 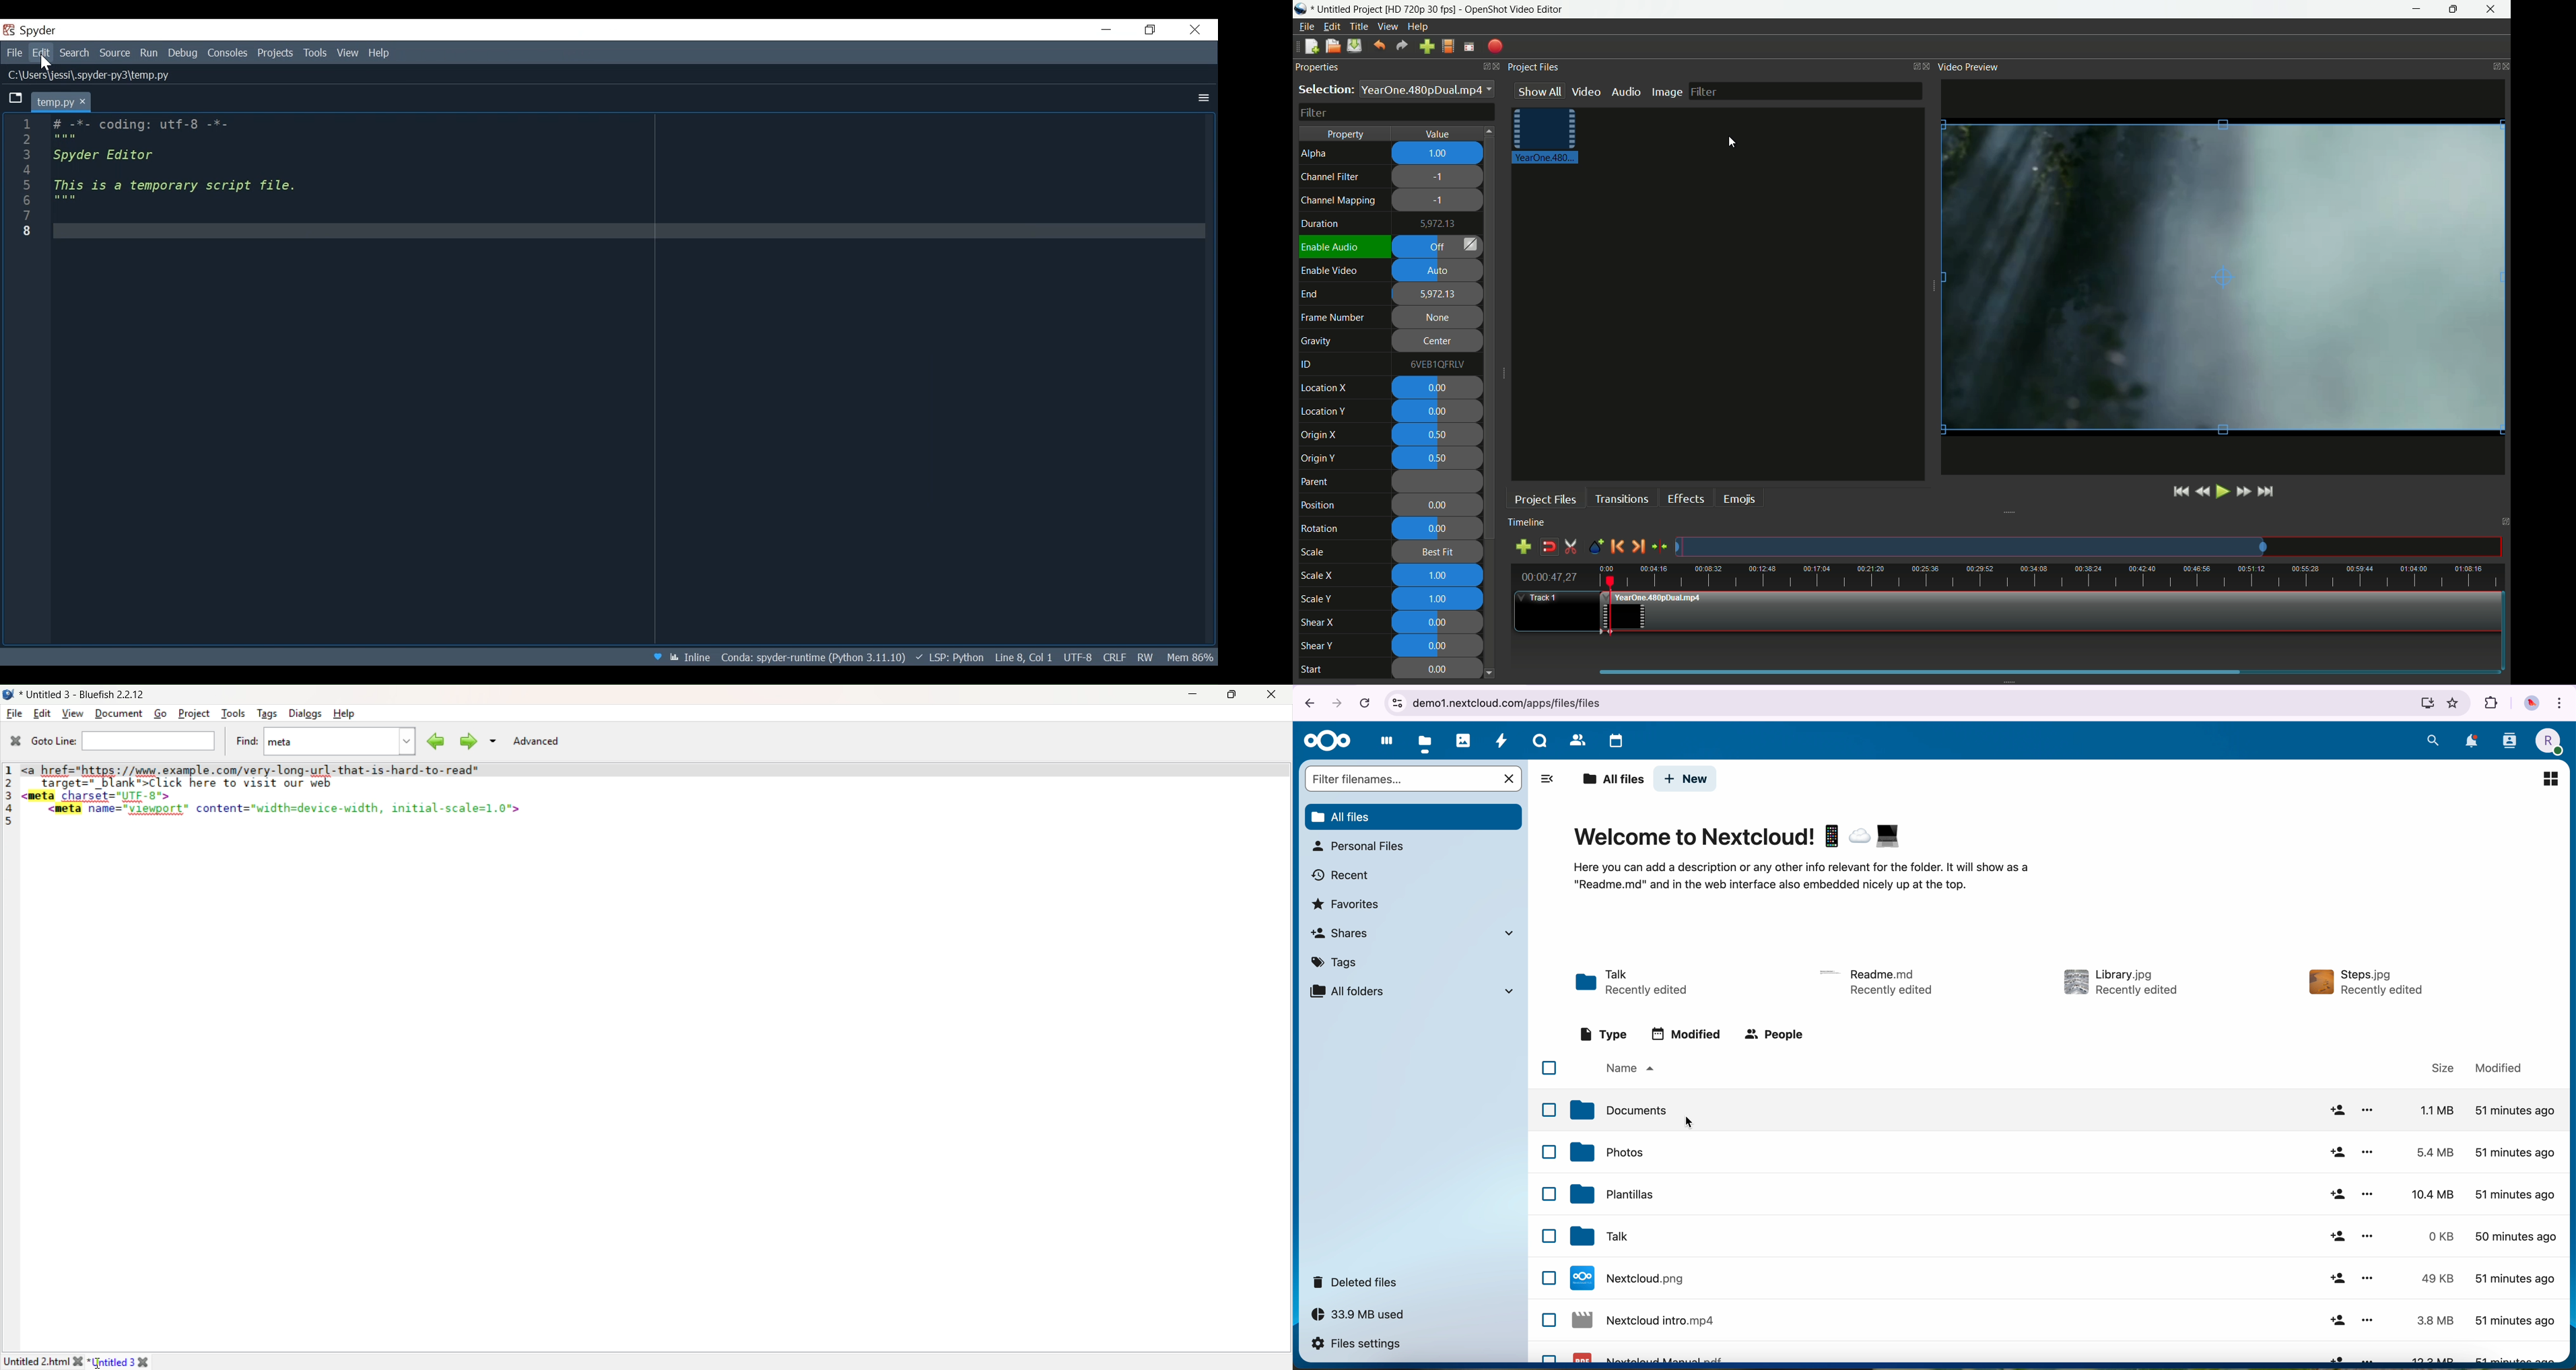 What do you see at coordinates (2432, 1194) in the screenshot?
I see `size` at bounding box center [2432, 1194].